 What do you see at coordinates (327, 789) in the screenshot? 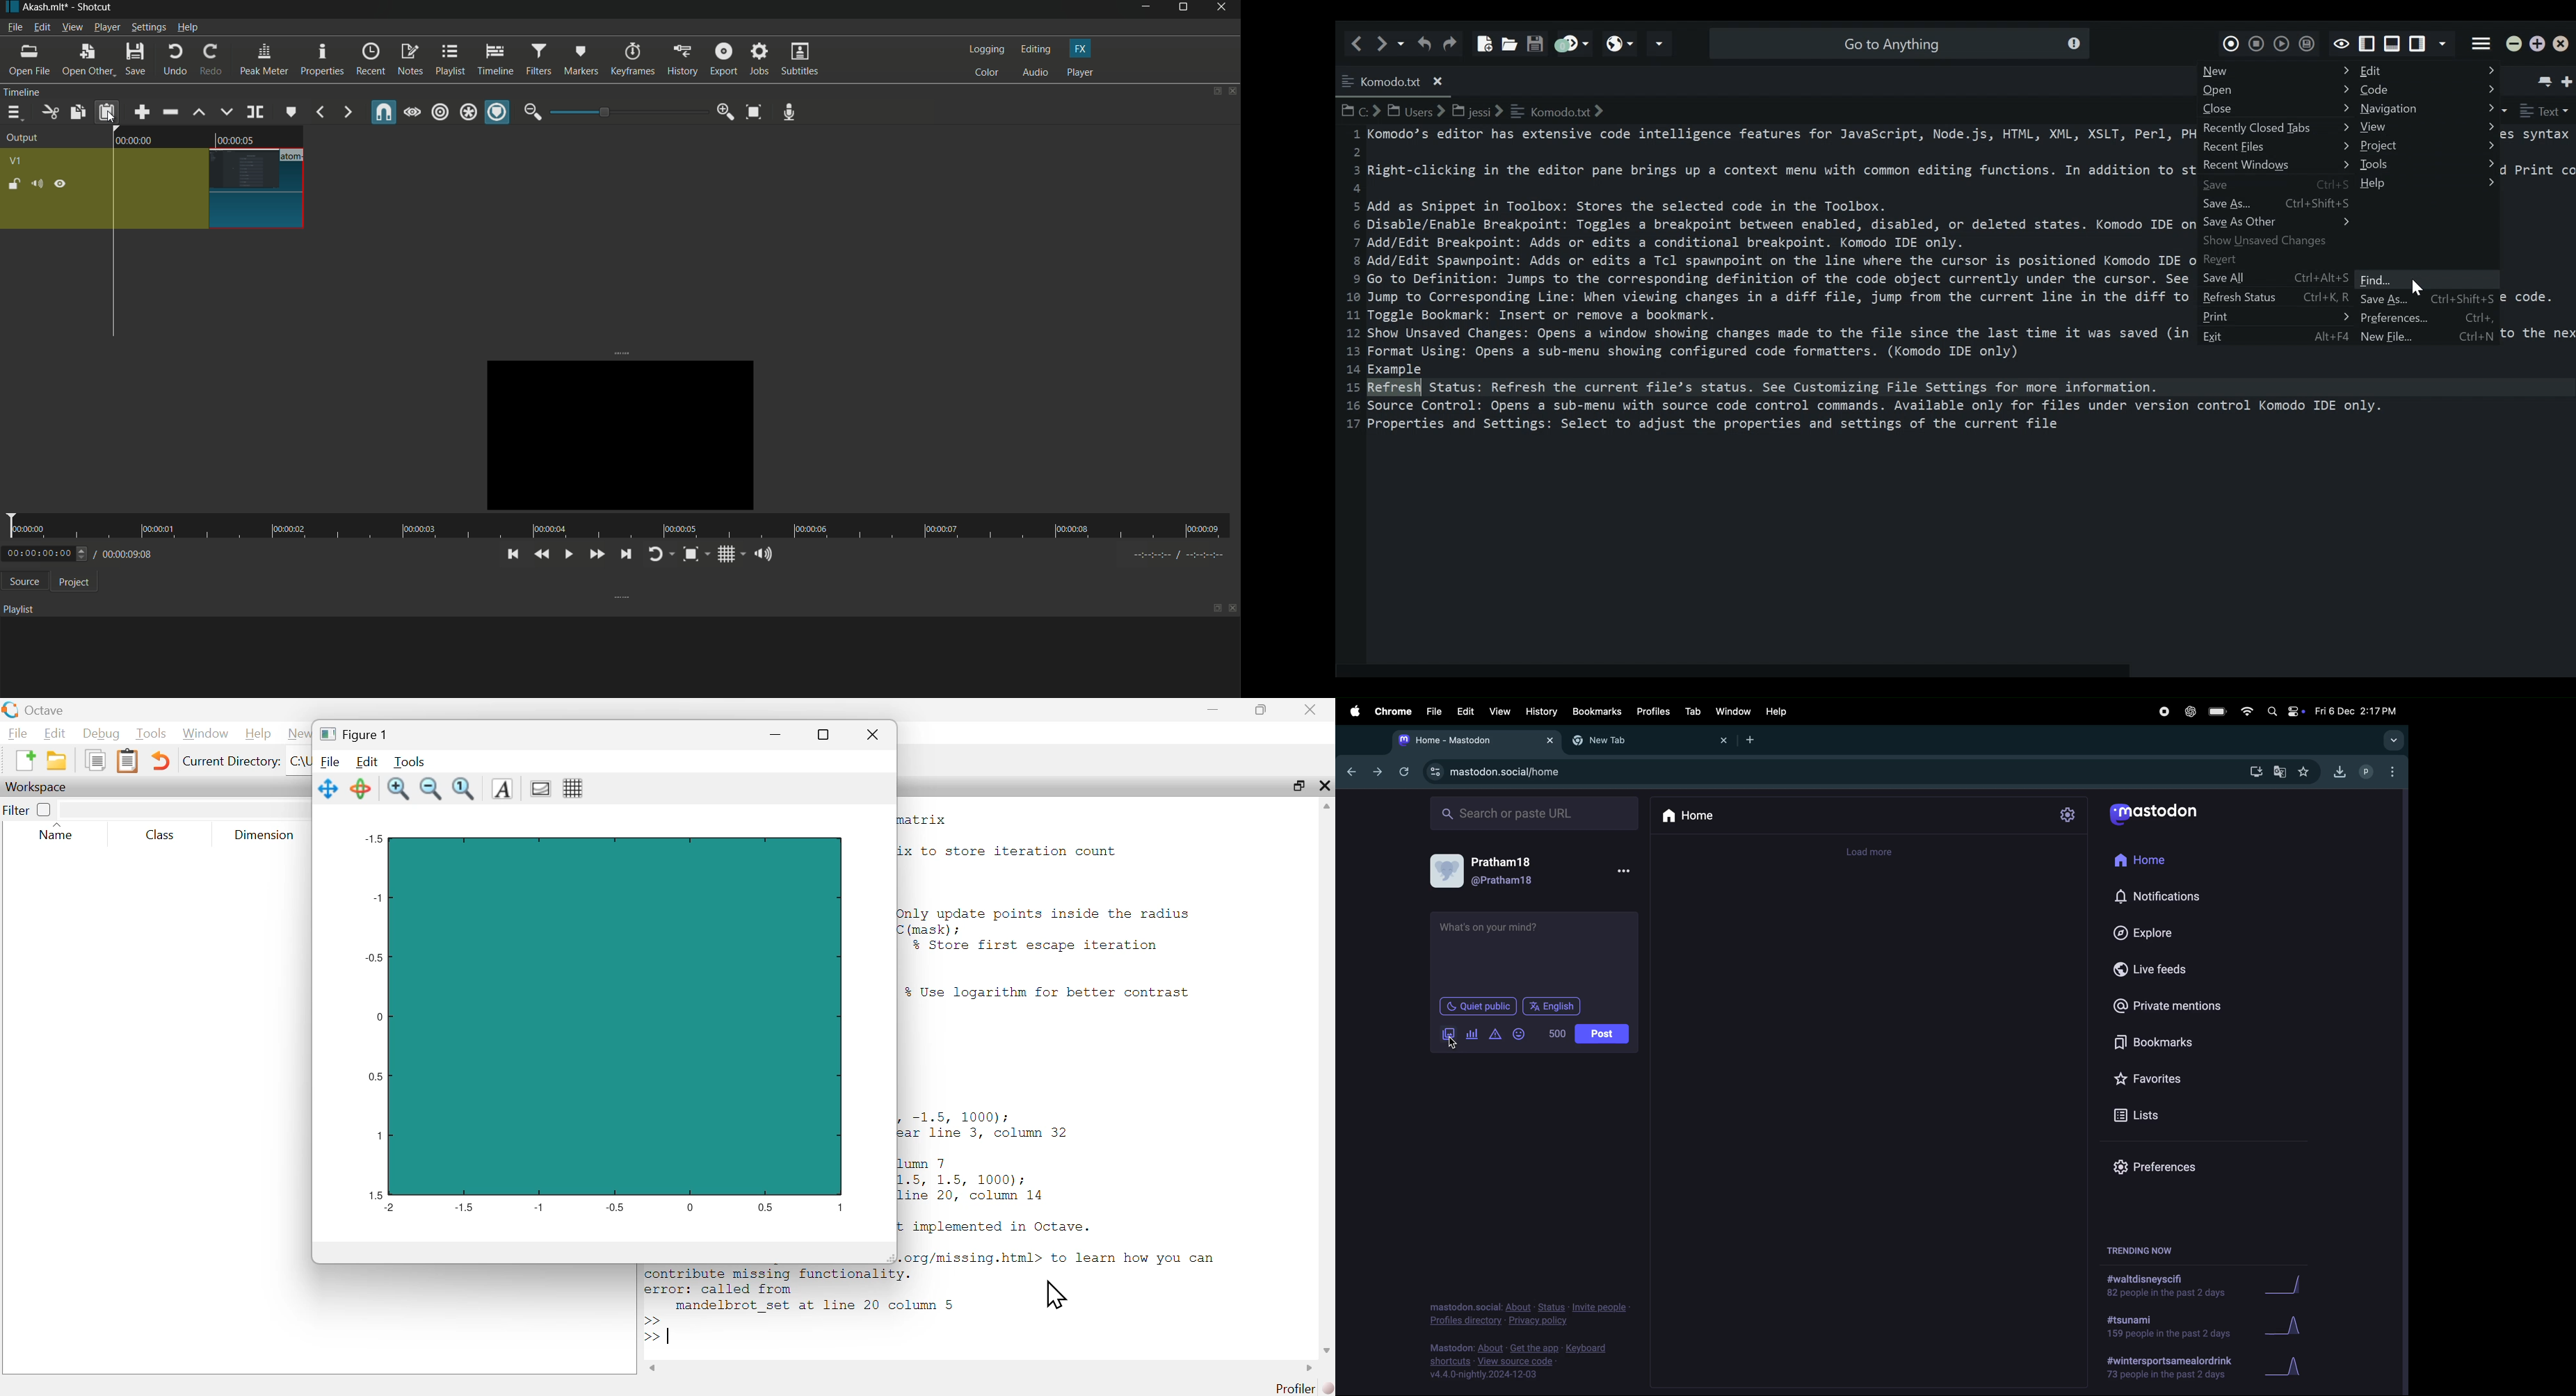
I see `pan` at bounding box center [327, 789].